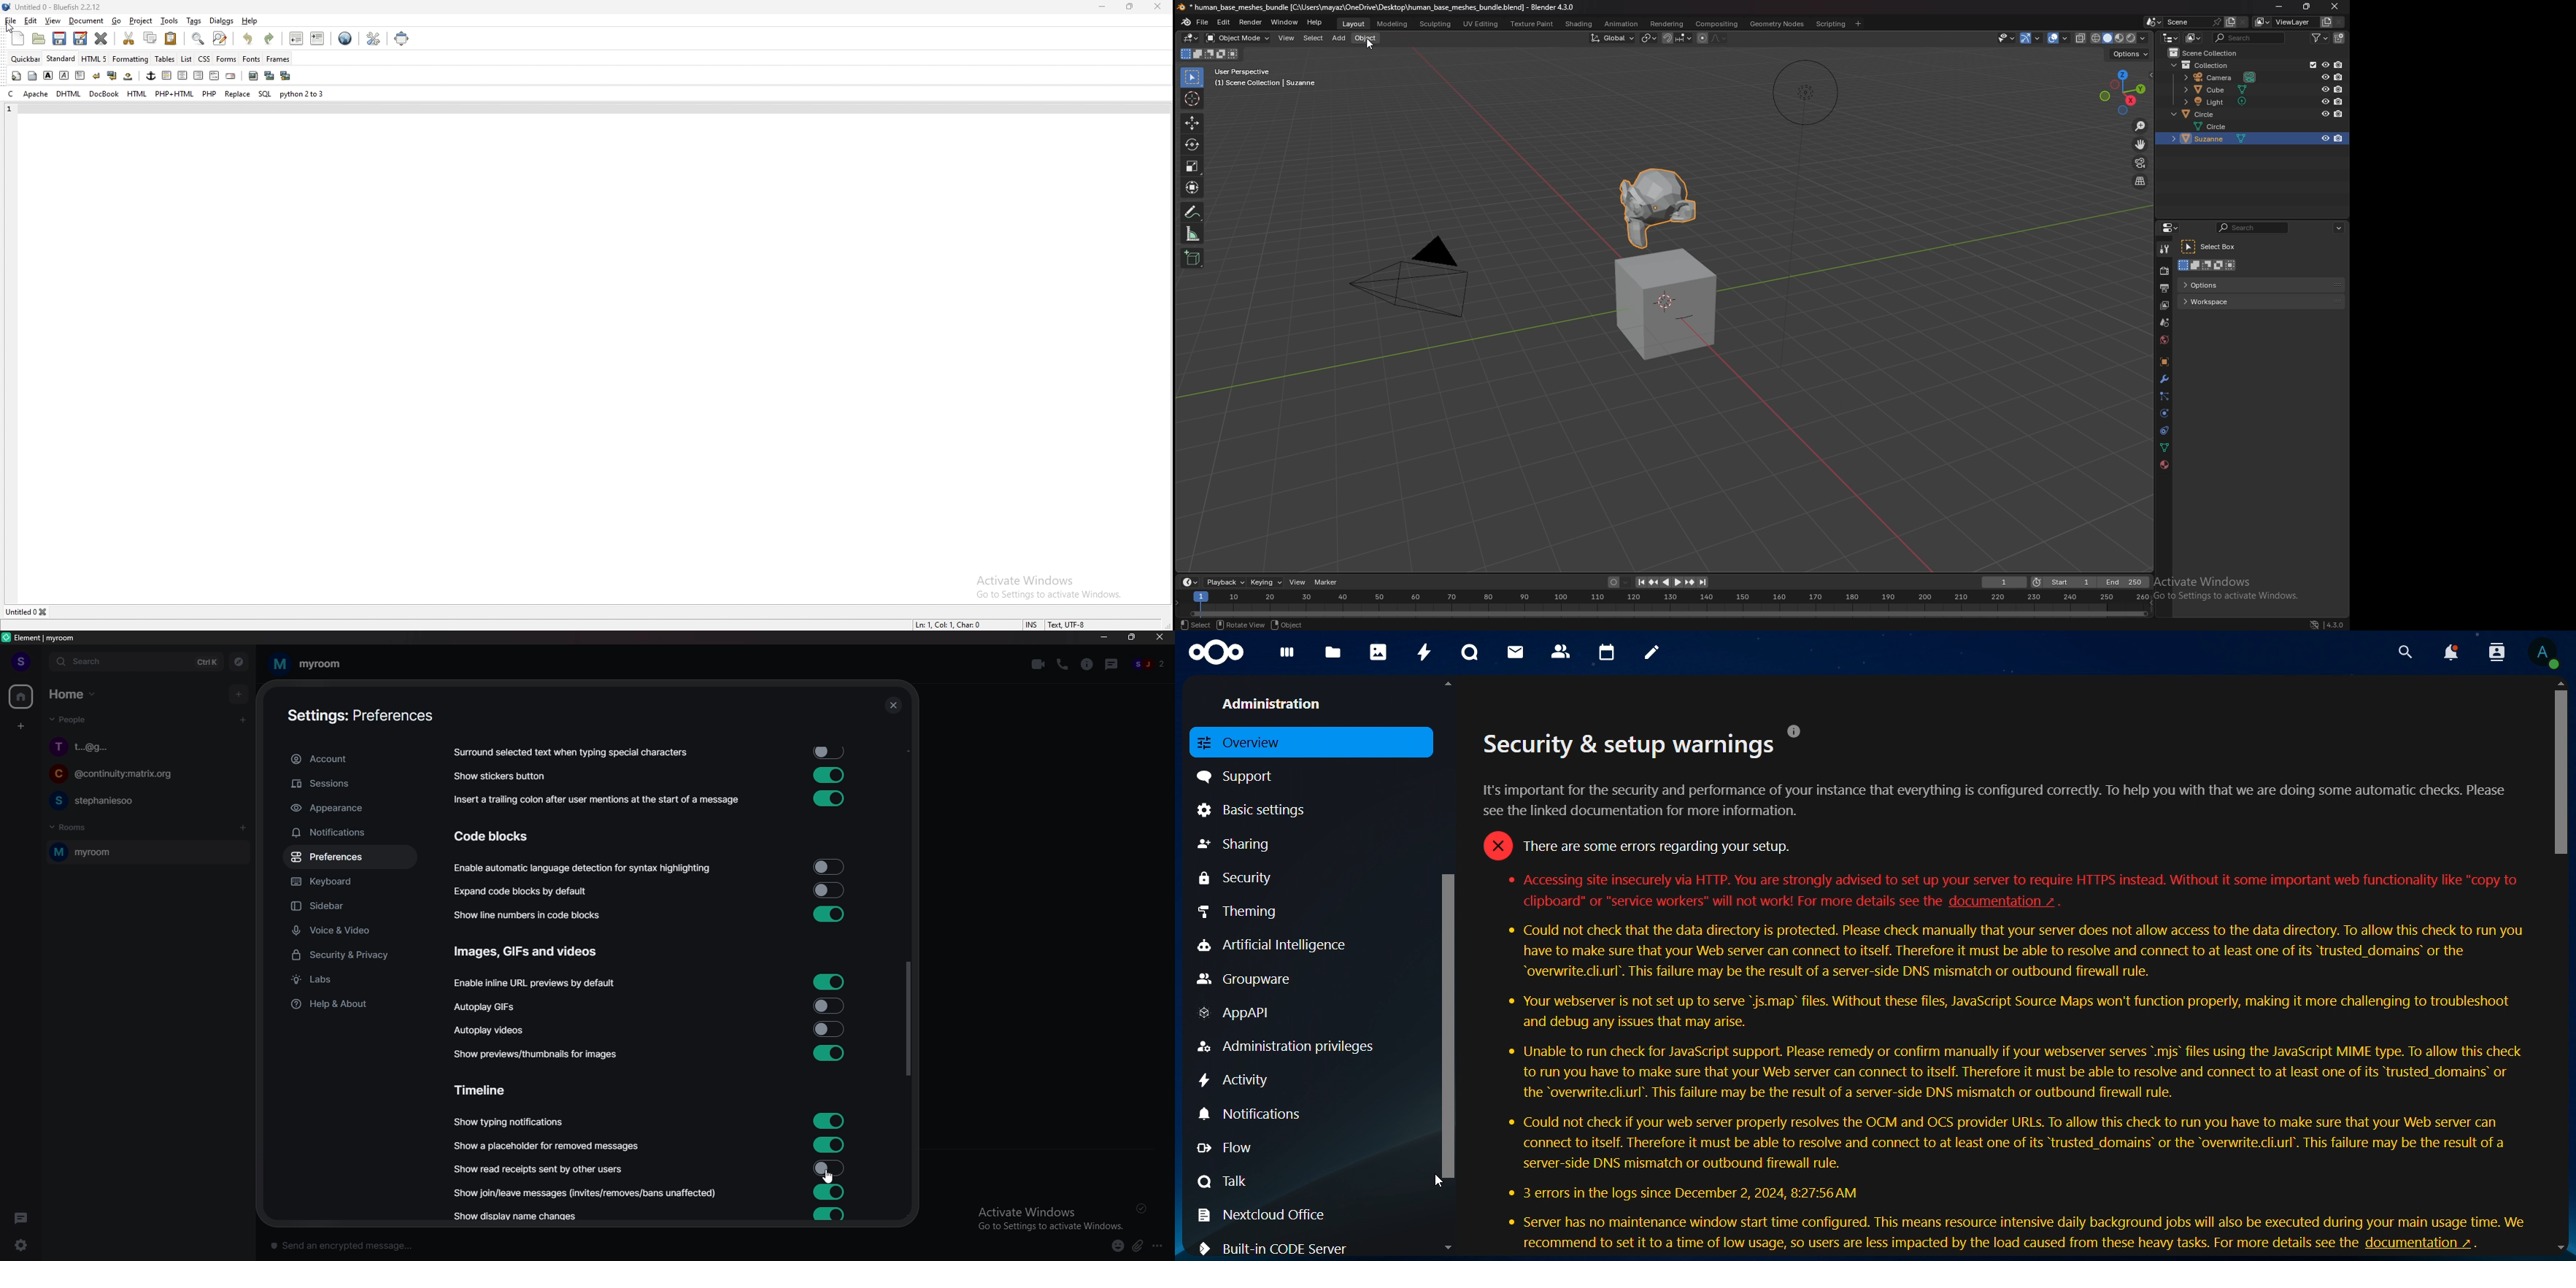 The image size is (2576, 1288). Describe the element at coordinates (528, 952) in the screenshot. I see `images gif and videos` at that location.